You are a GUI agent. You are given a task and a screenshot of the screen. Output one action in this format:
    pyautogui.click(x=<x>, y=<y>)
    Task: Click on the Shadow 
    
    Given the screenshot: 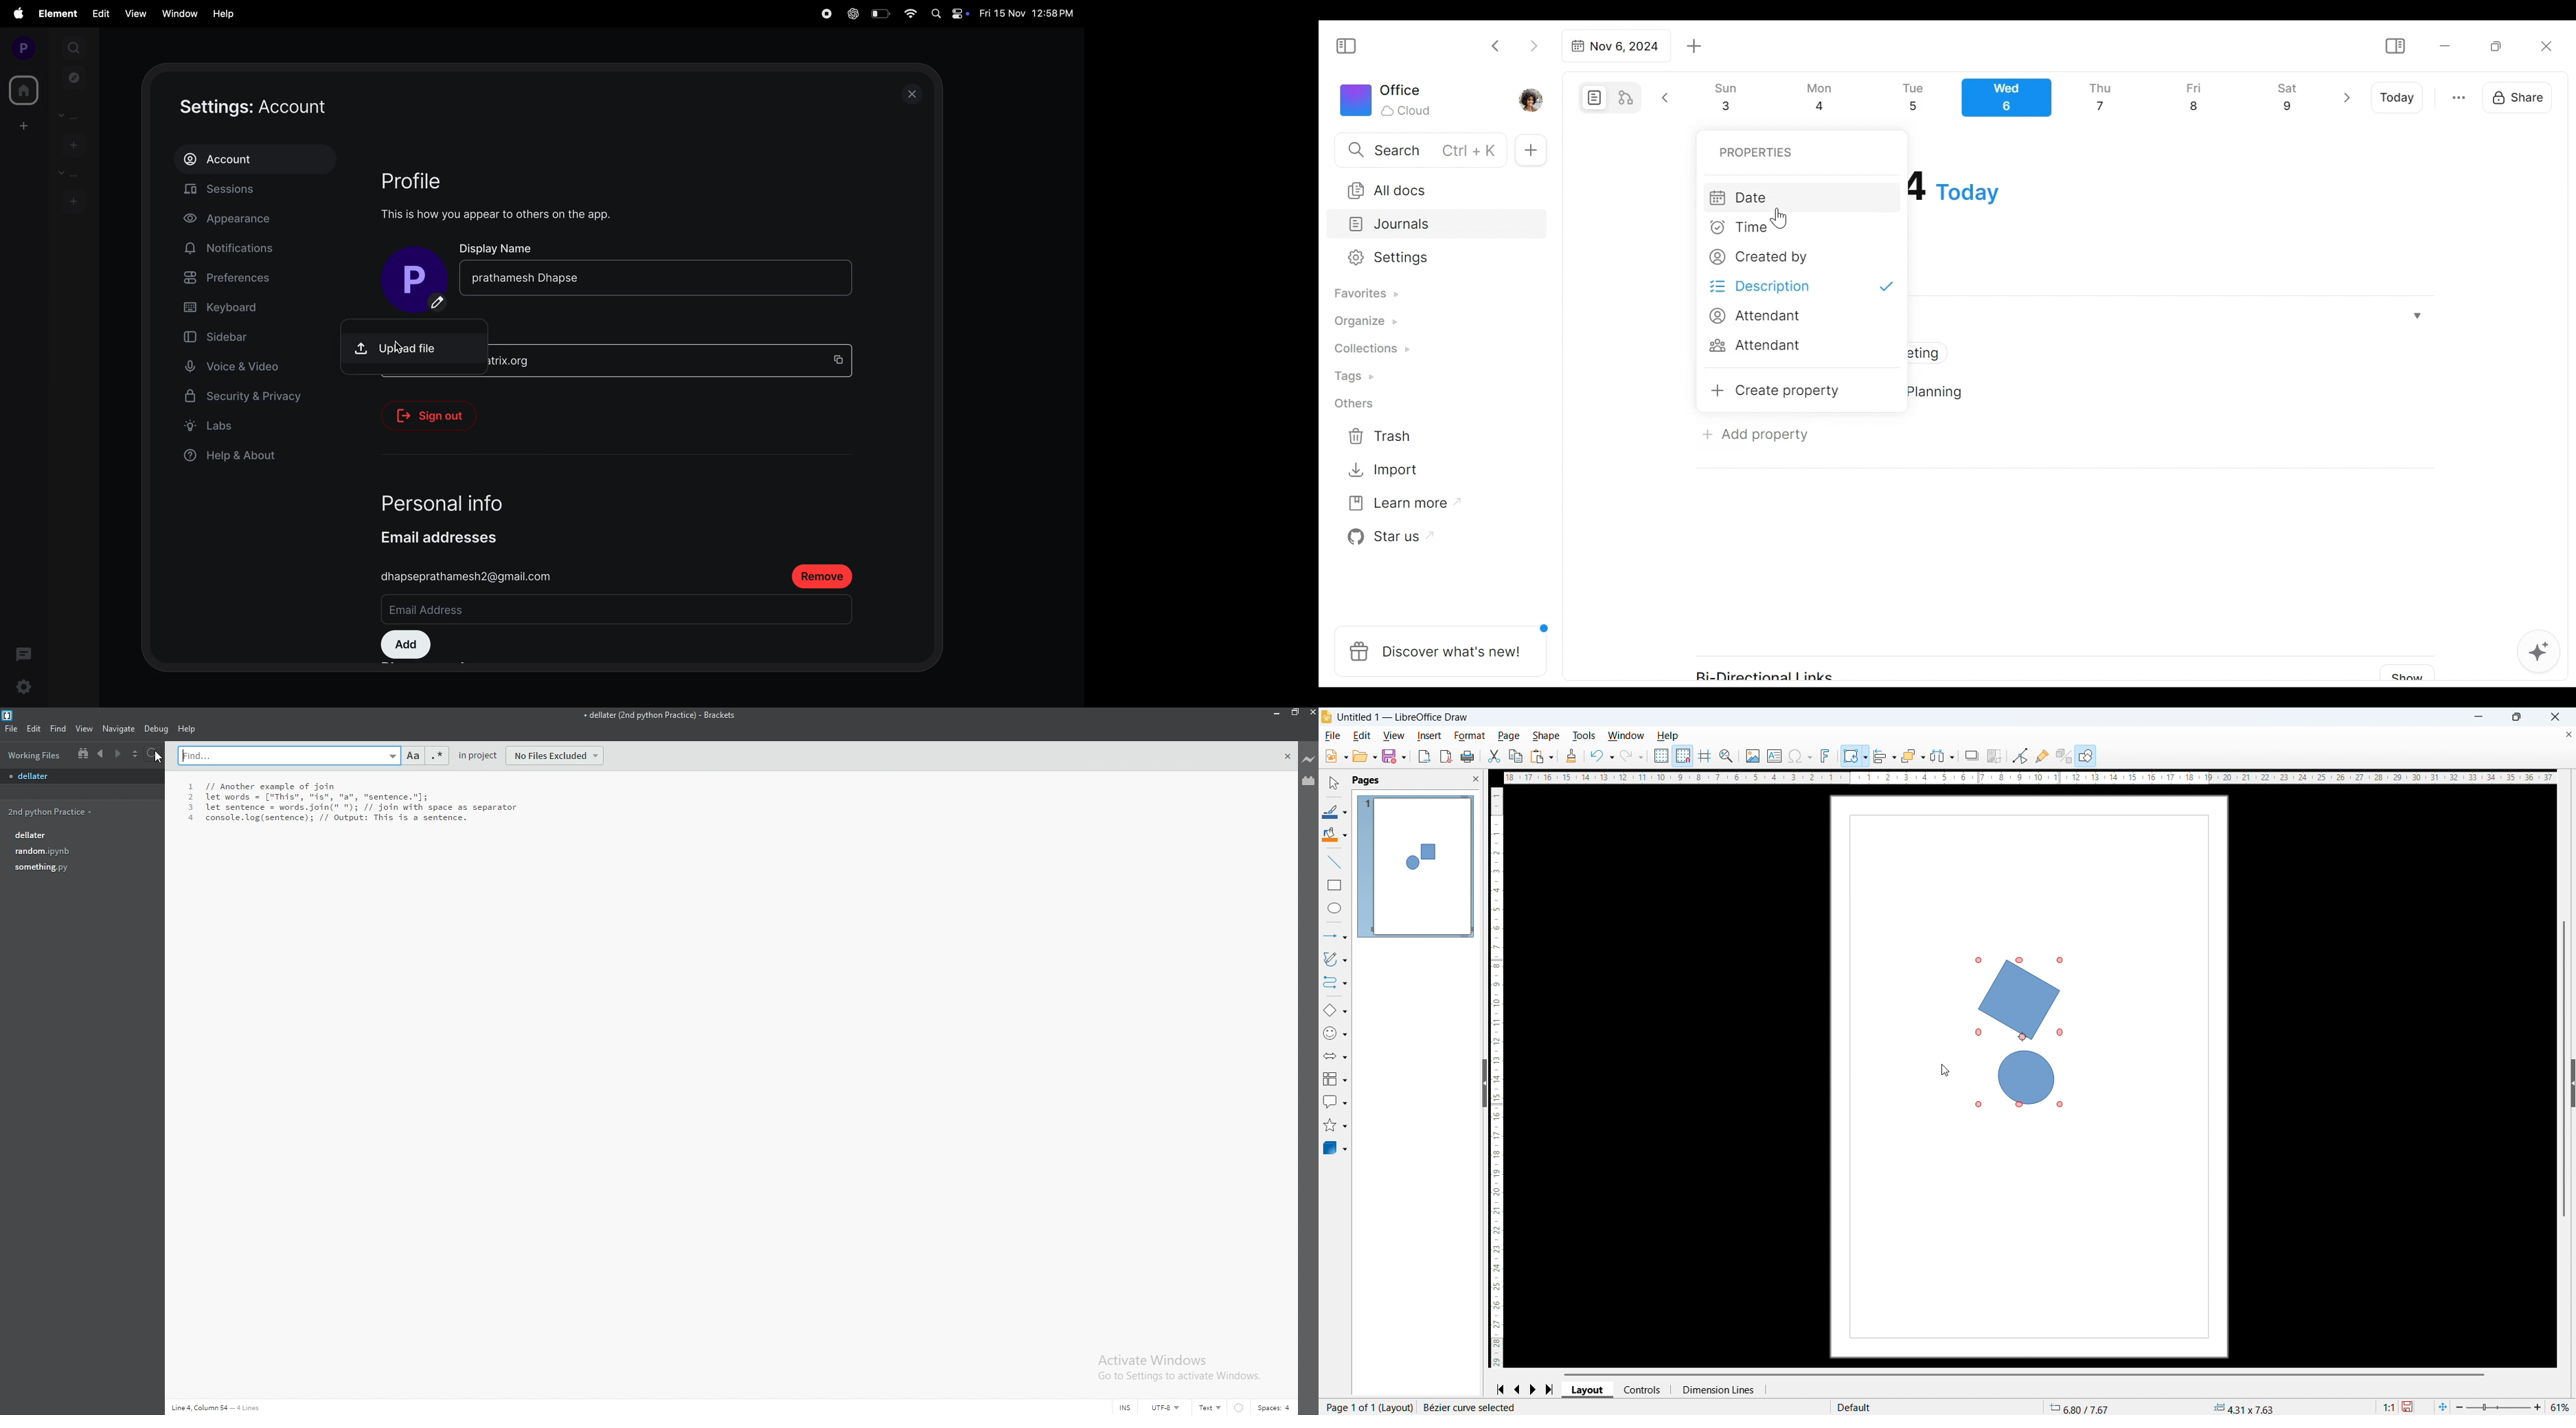 What is the action you would take?
    pyautogui.click(x=1972, y=755)
    